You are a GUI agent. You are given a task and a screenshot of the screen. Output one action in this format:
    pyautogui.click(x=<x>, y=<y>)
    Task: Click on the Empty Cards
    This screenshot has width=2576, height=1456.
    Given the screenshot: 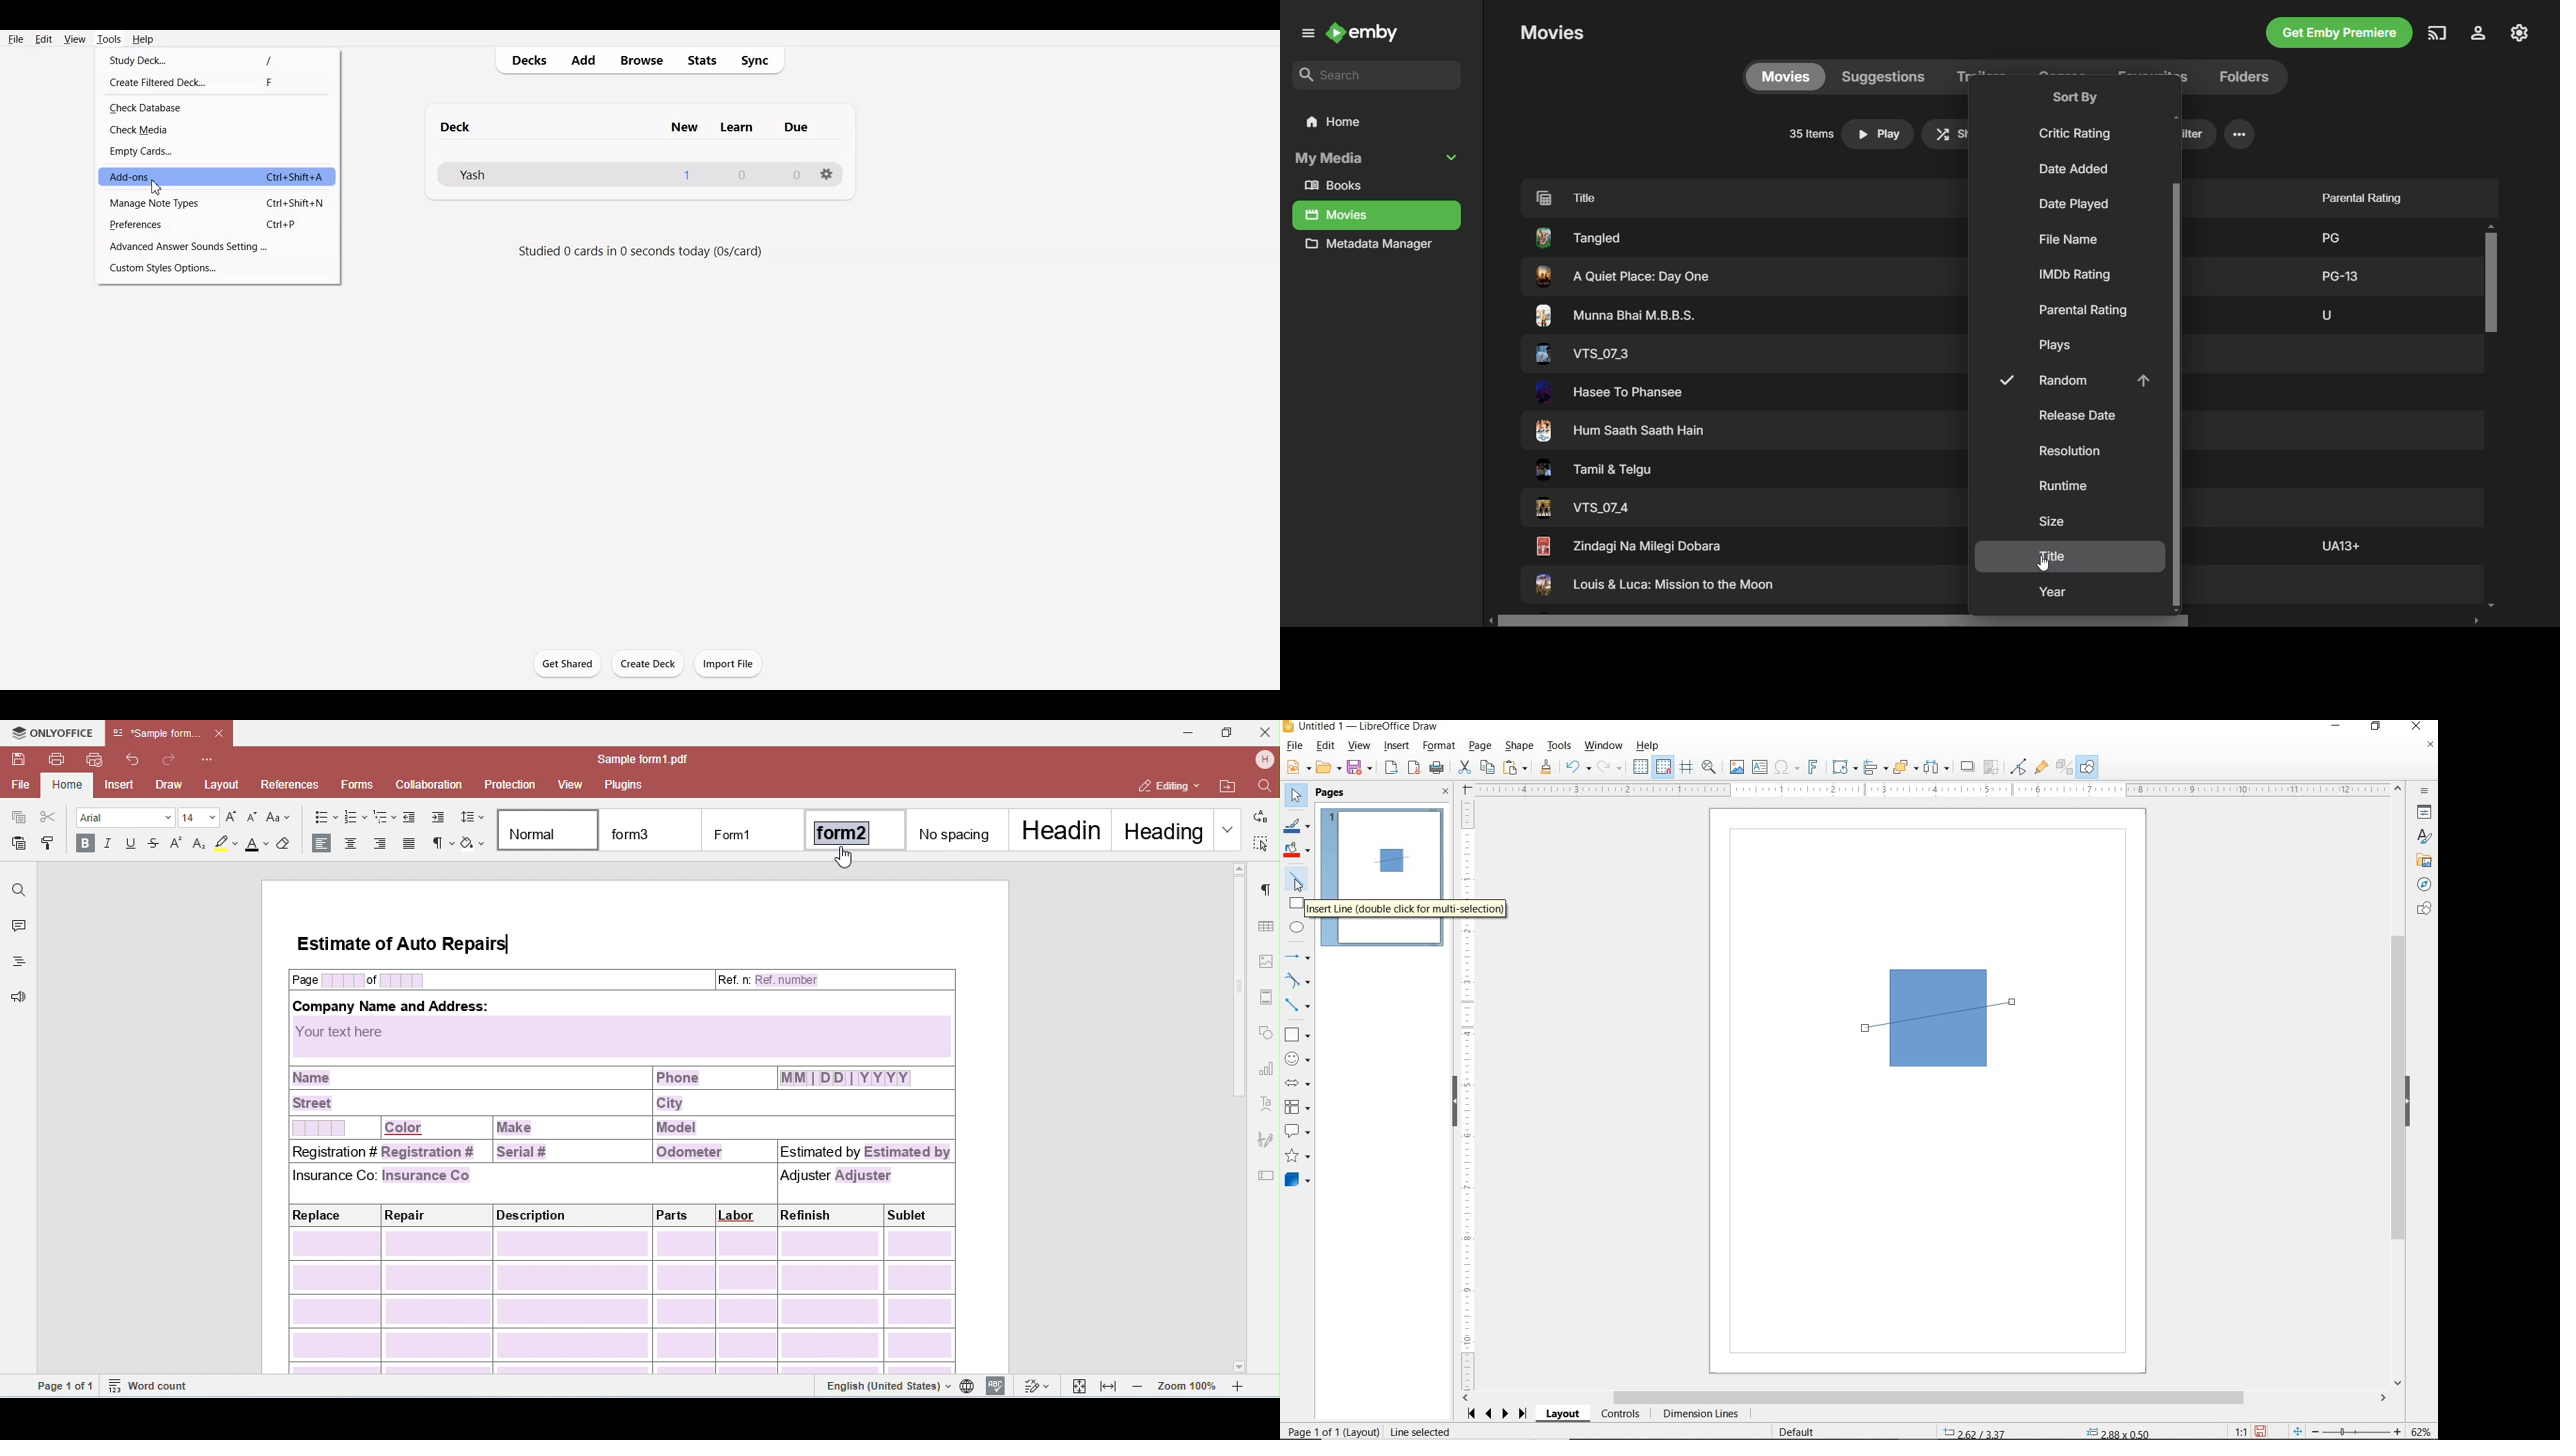 What is the action you would take?
    pyautogui.click(x=218, y=152)
    